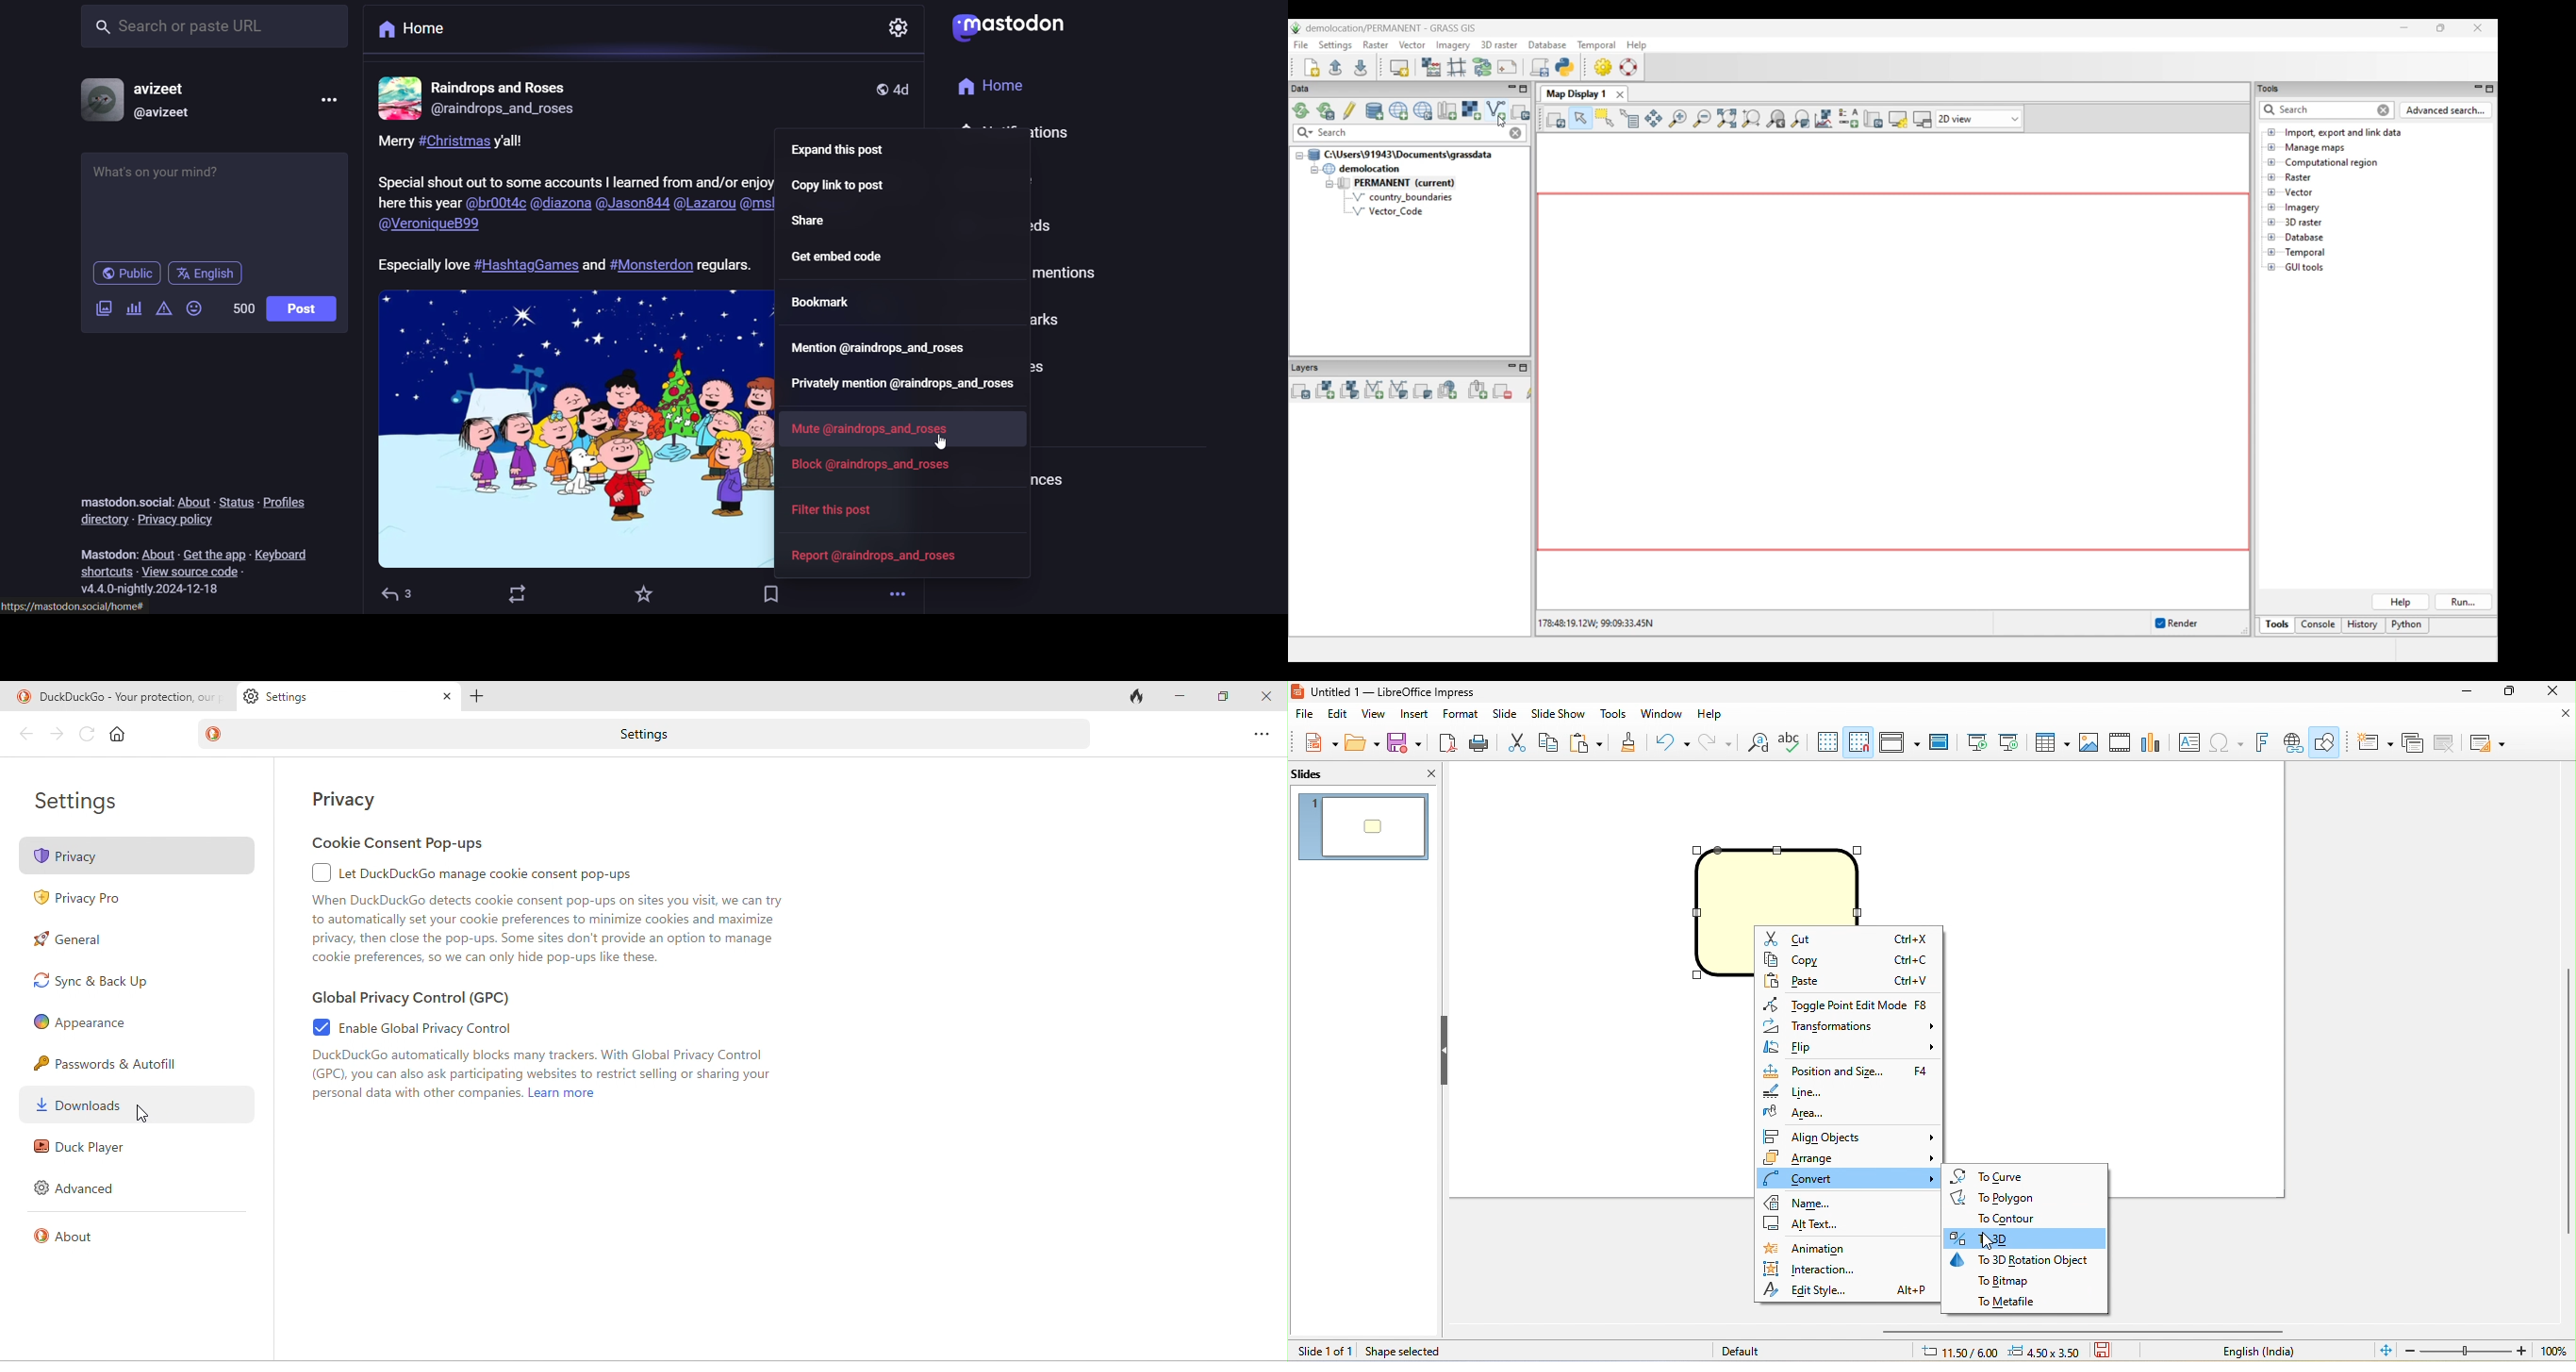  What do you see at coordinates (2265, 742) in the screenshot?
I see `fontwork text` at bounding box center [2265, 742].